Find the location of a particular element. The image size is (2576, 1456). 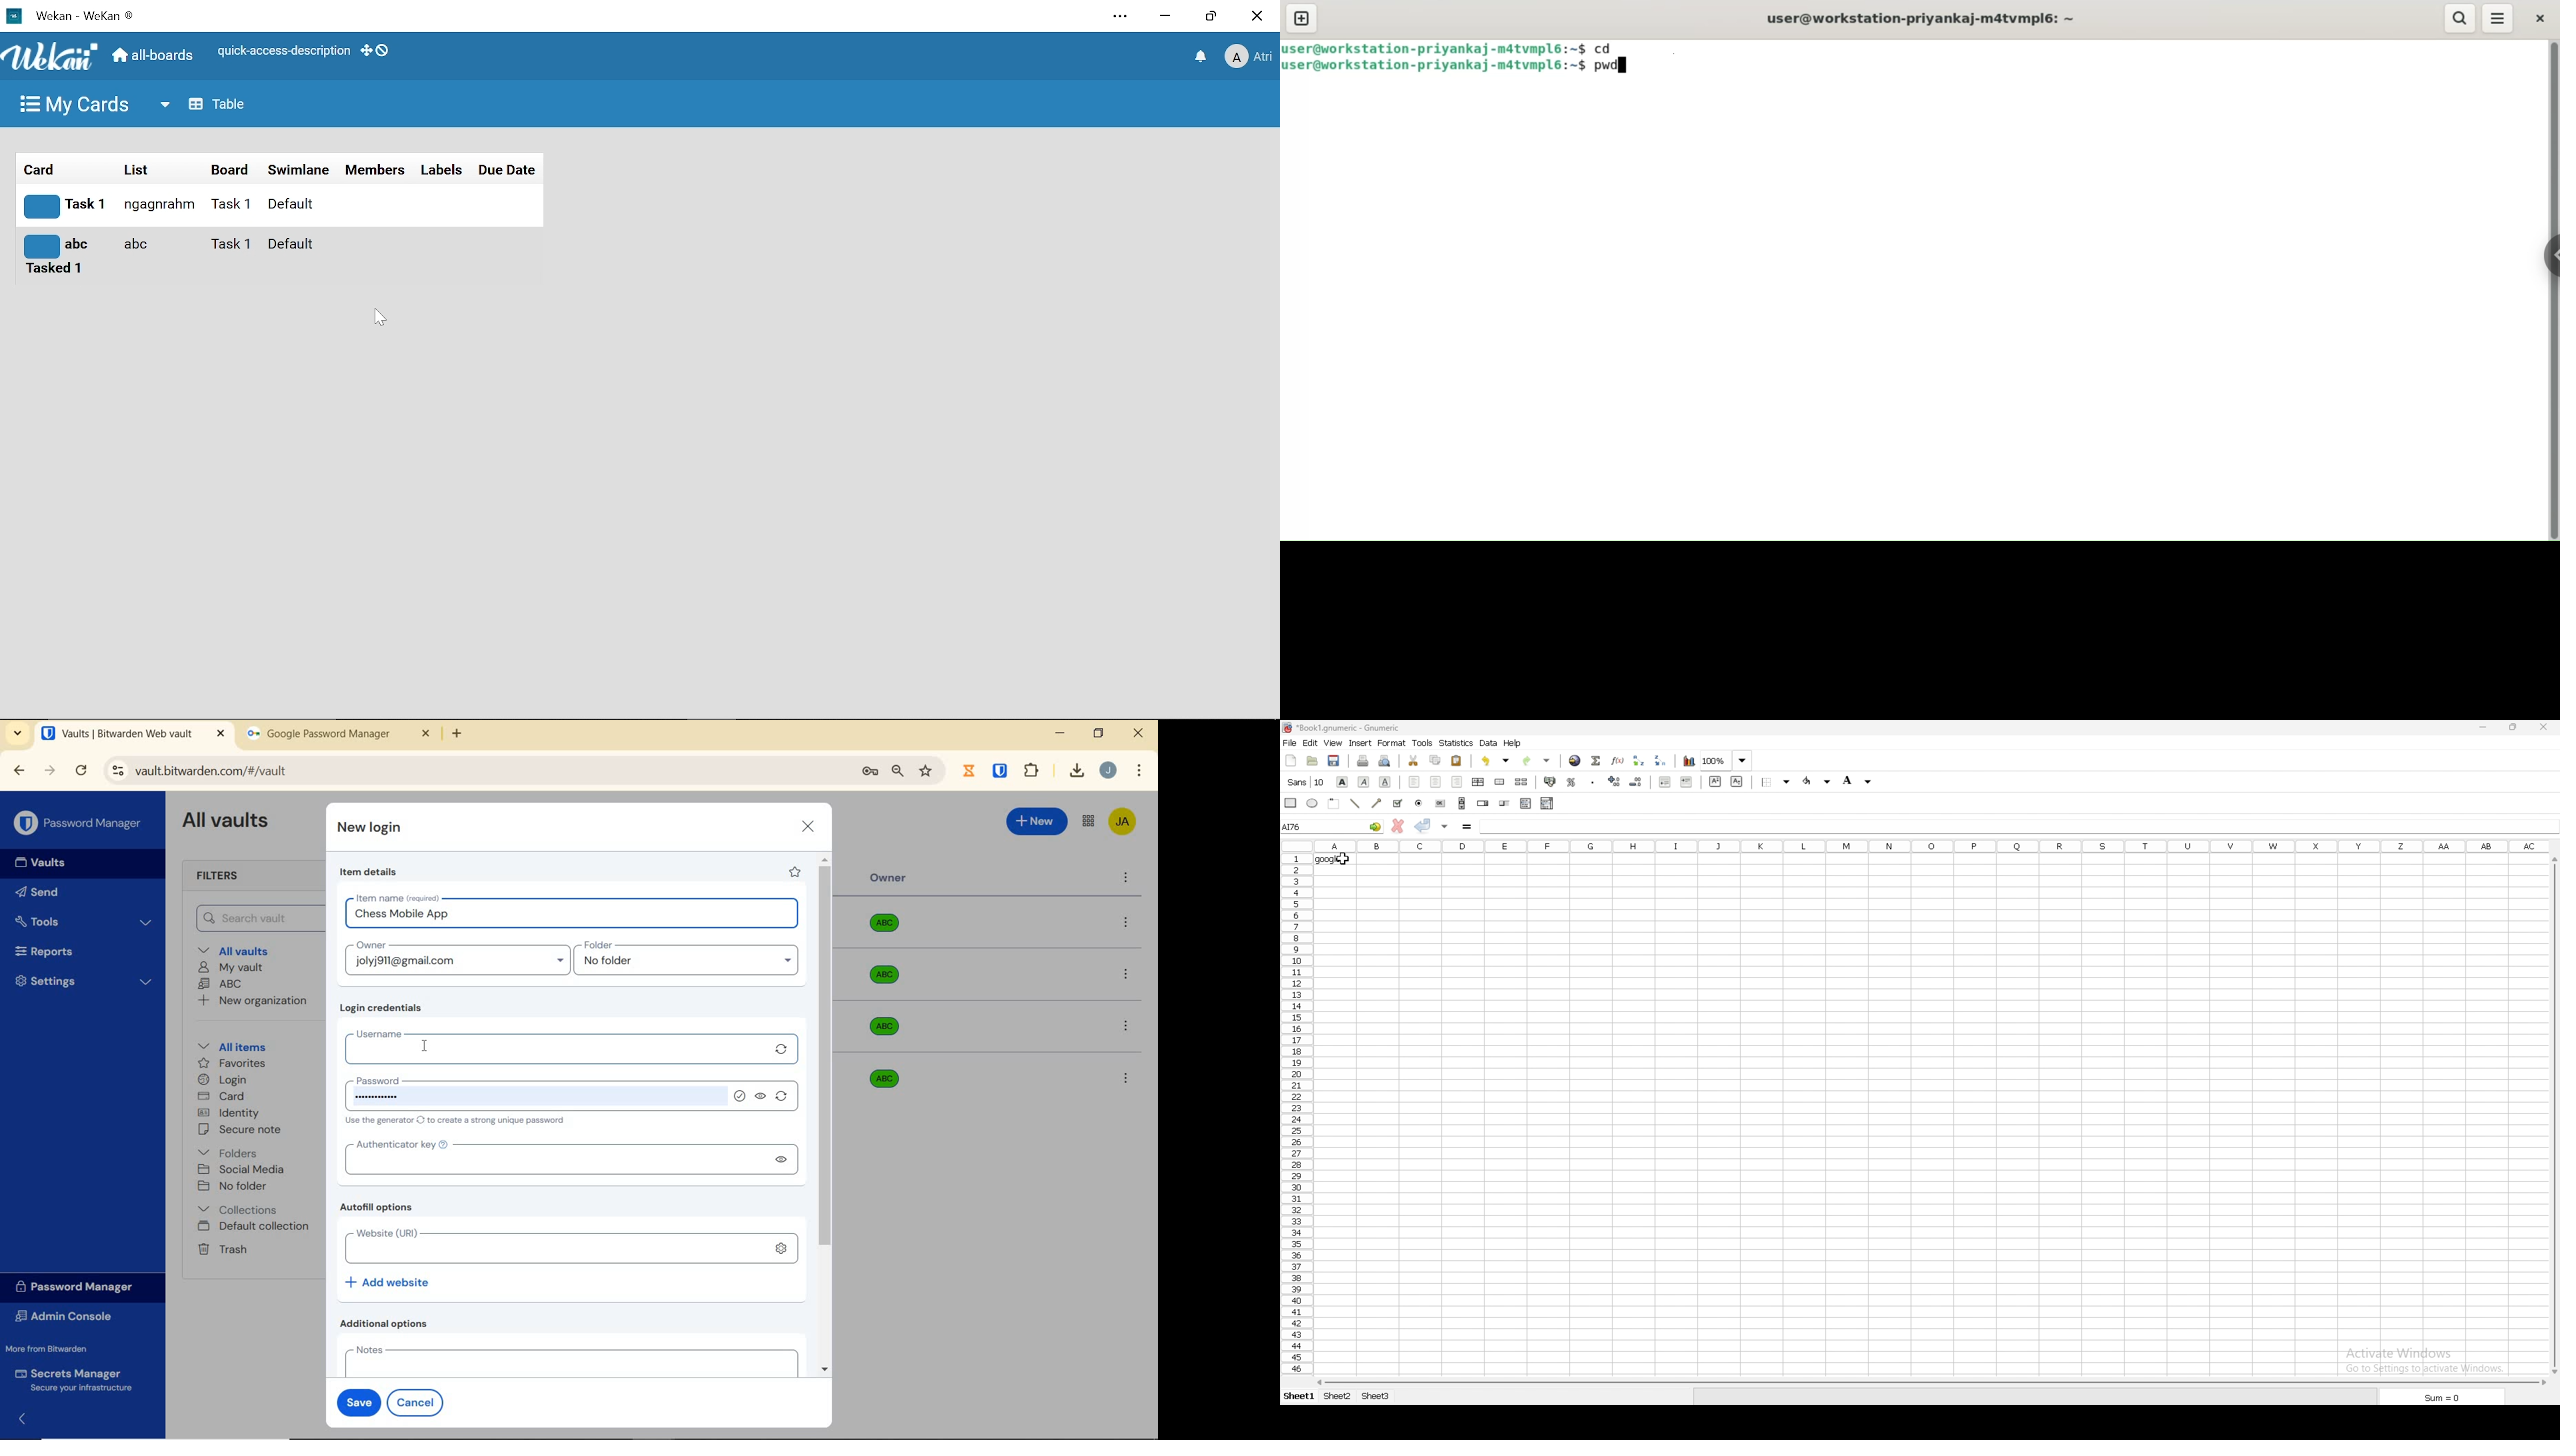

manage passwords is located at coordinates (870, 772).